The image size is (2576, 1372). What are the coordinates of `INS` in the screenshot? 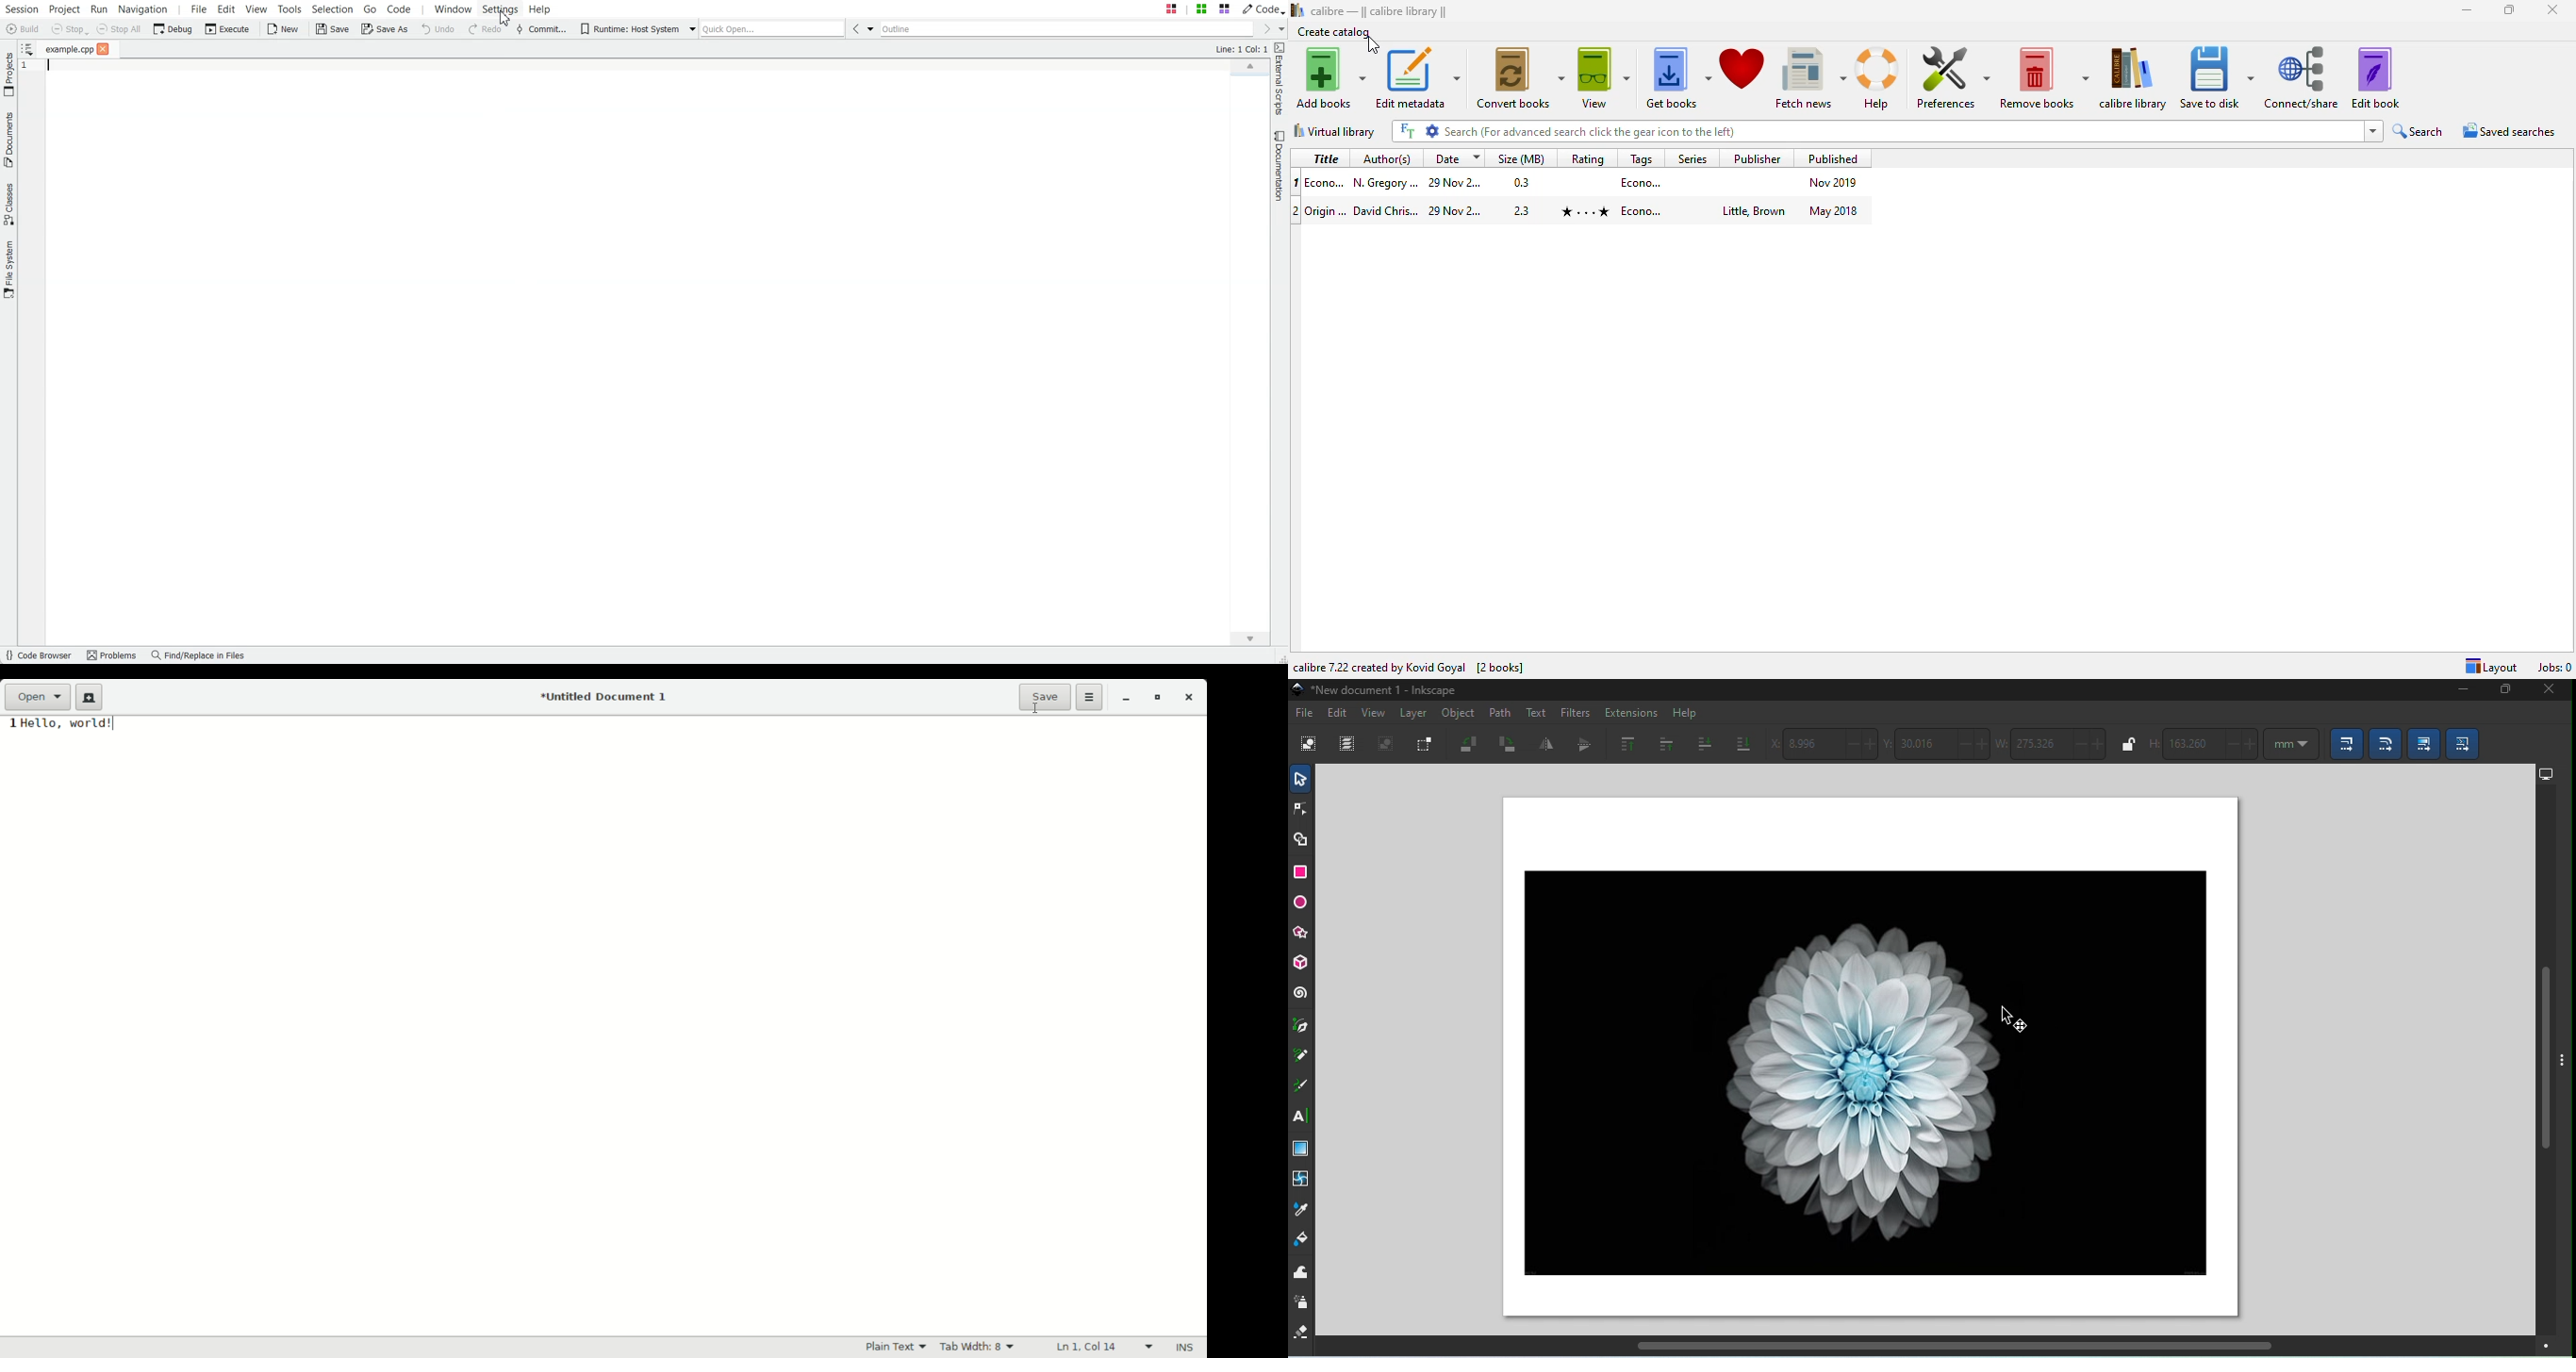 It's located at (1186, 1347).